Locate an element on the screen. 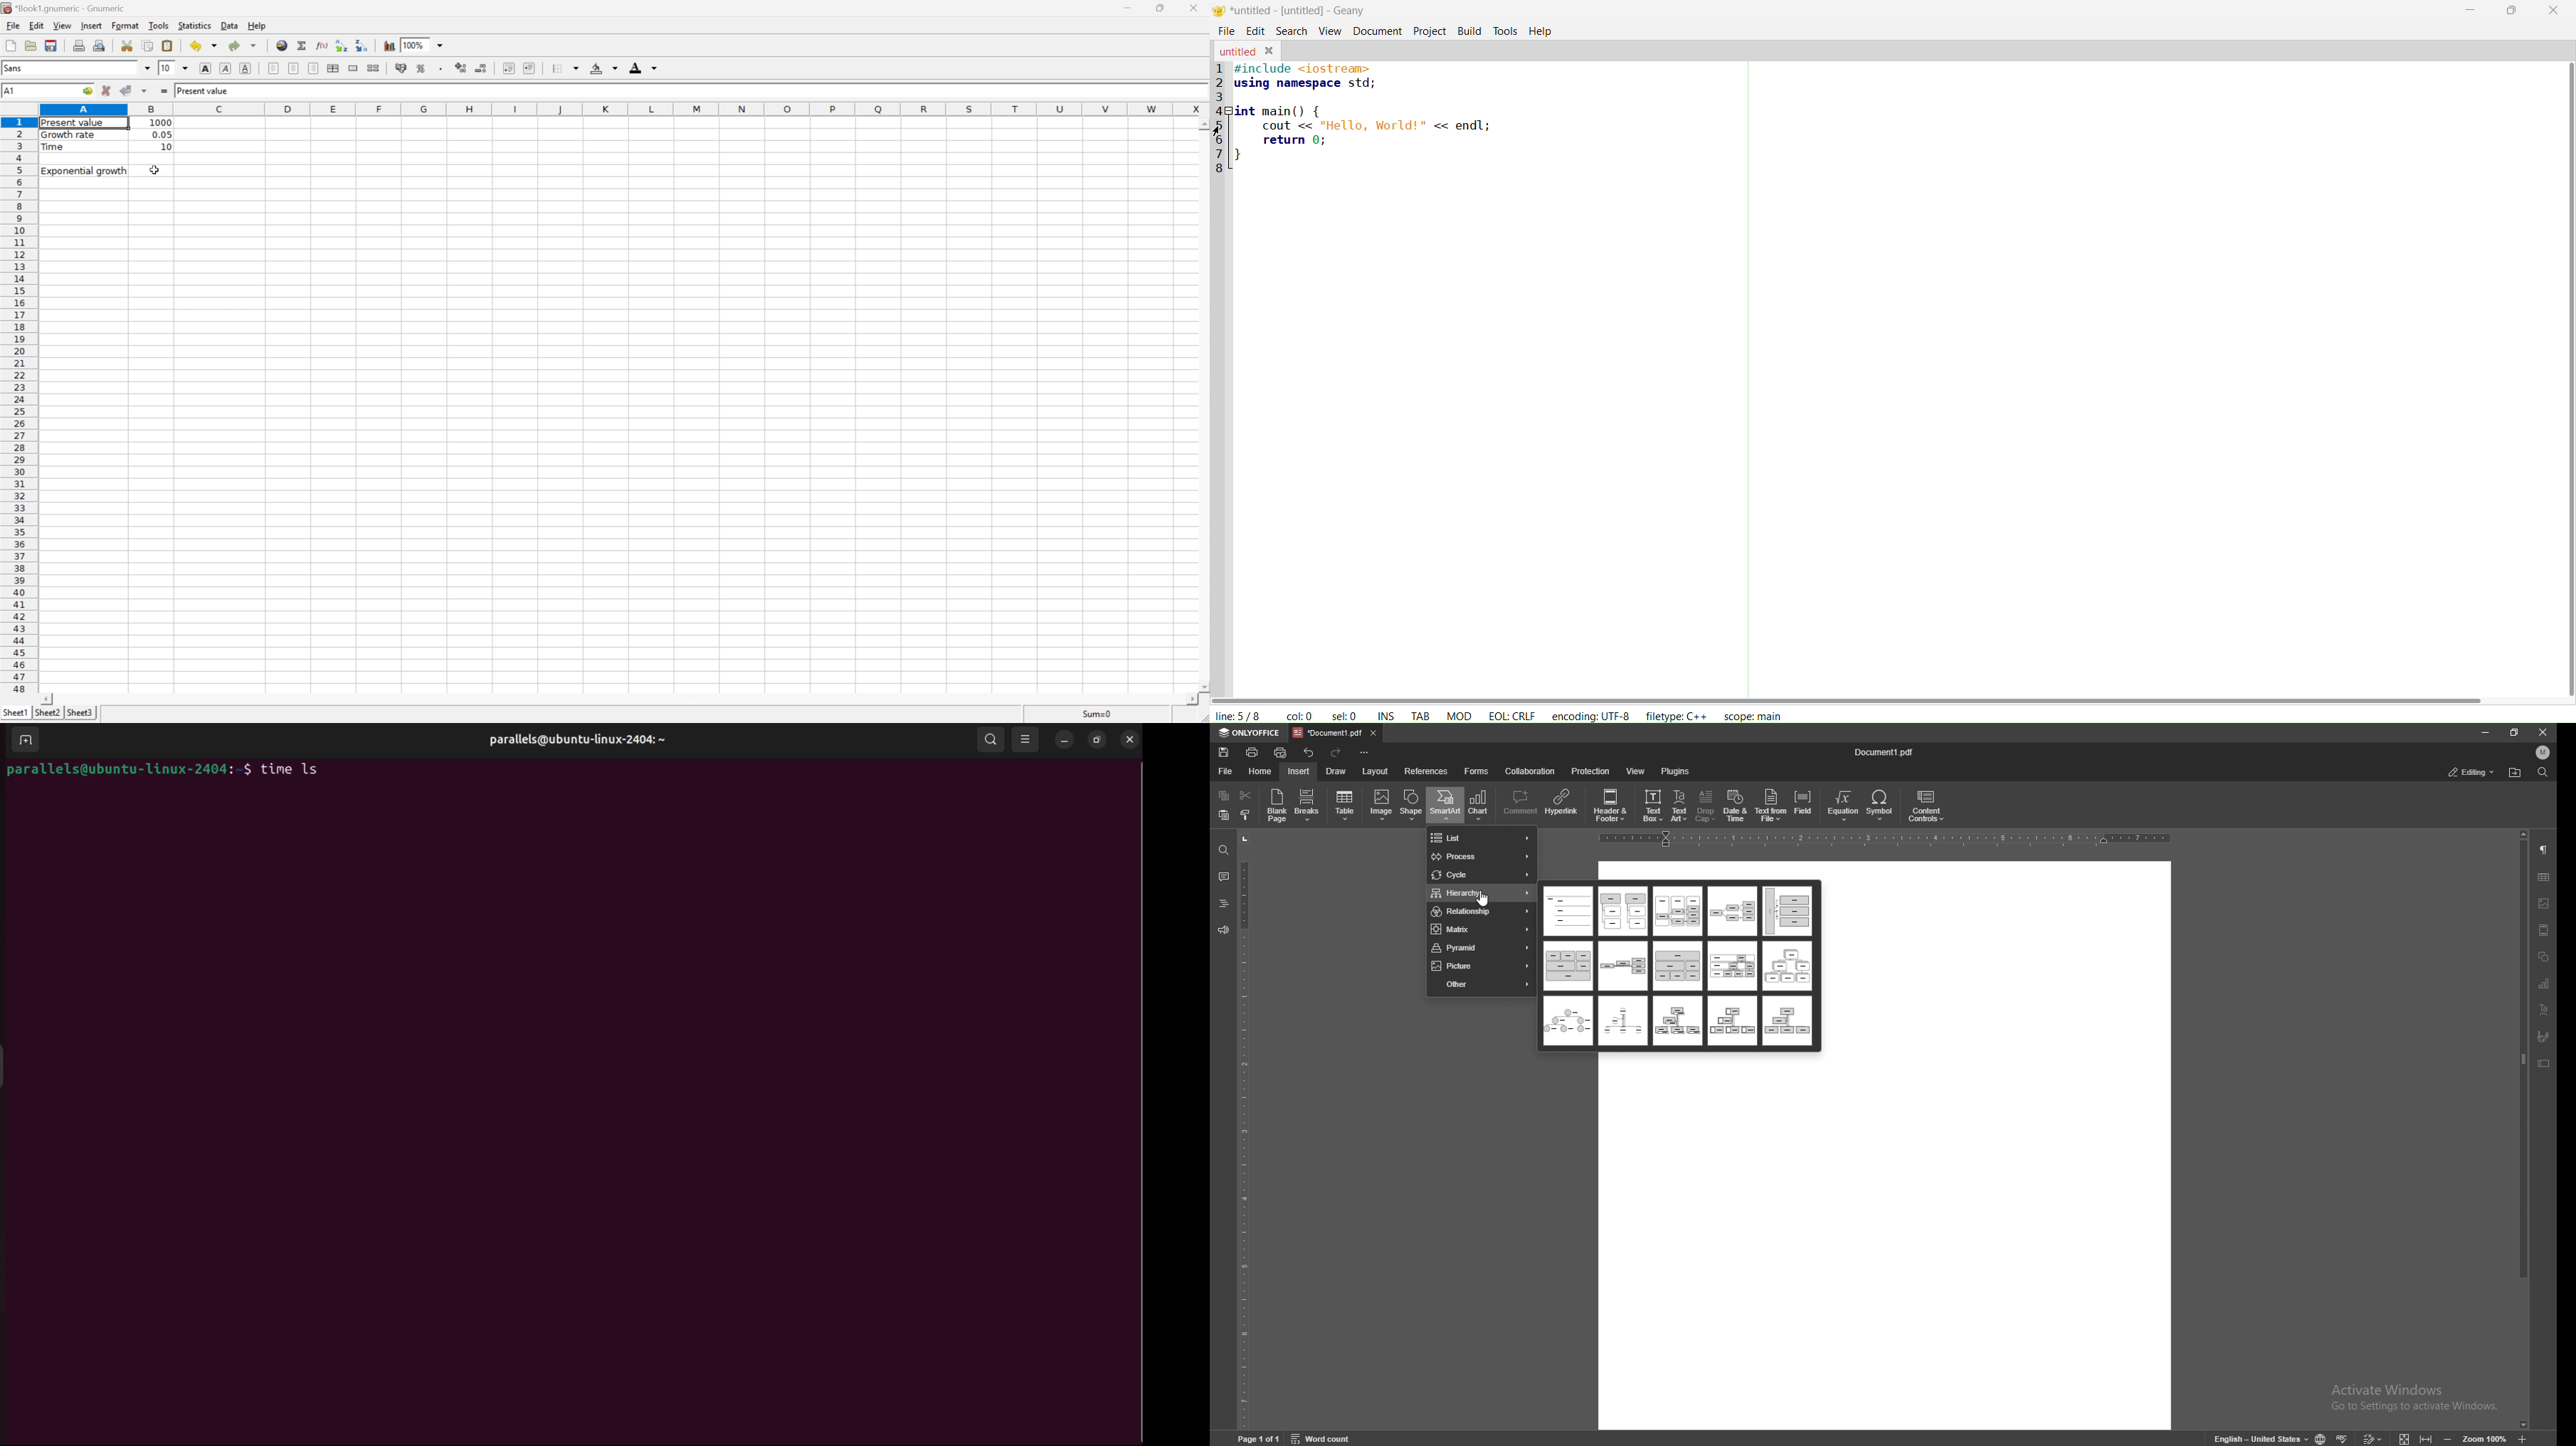  Print preview is located at coordinates (101, 46).